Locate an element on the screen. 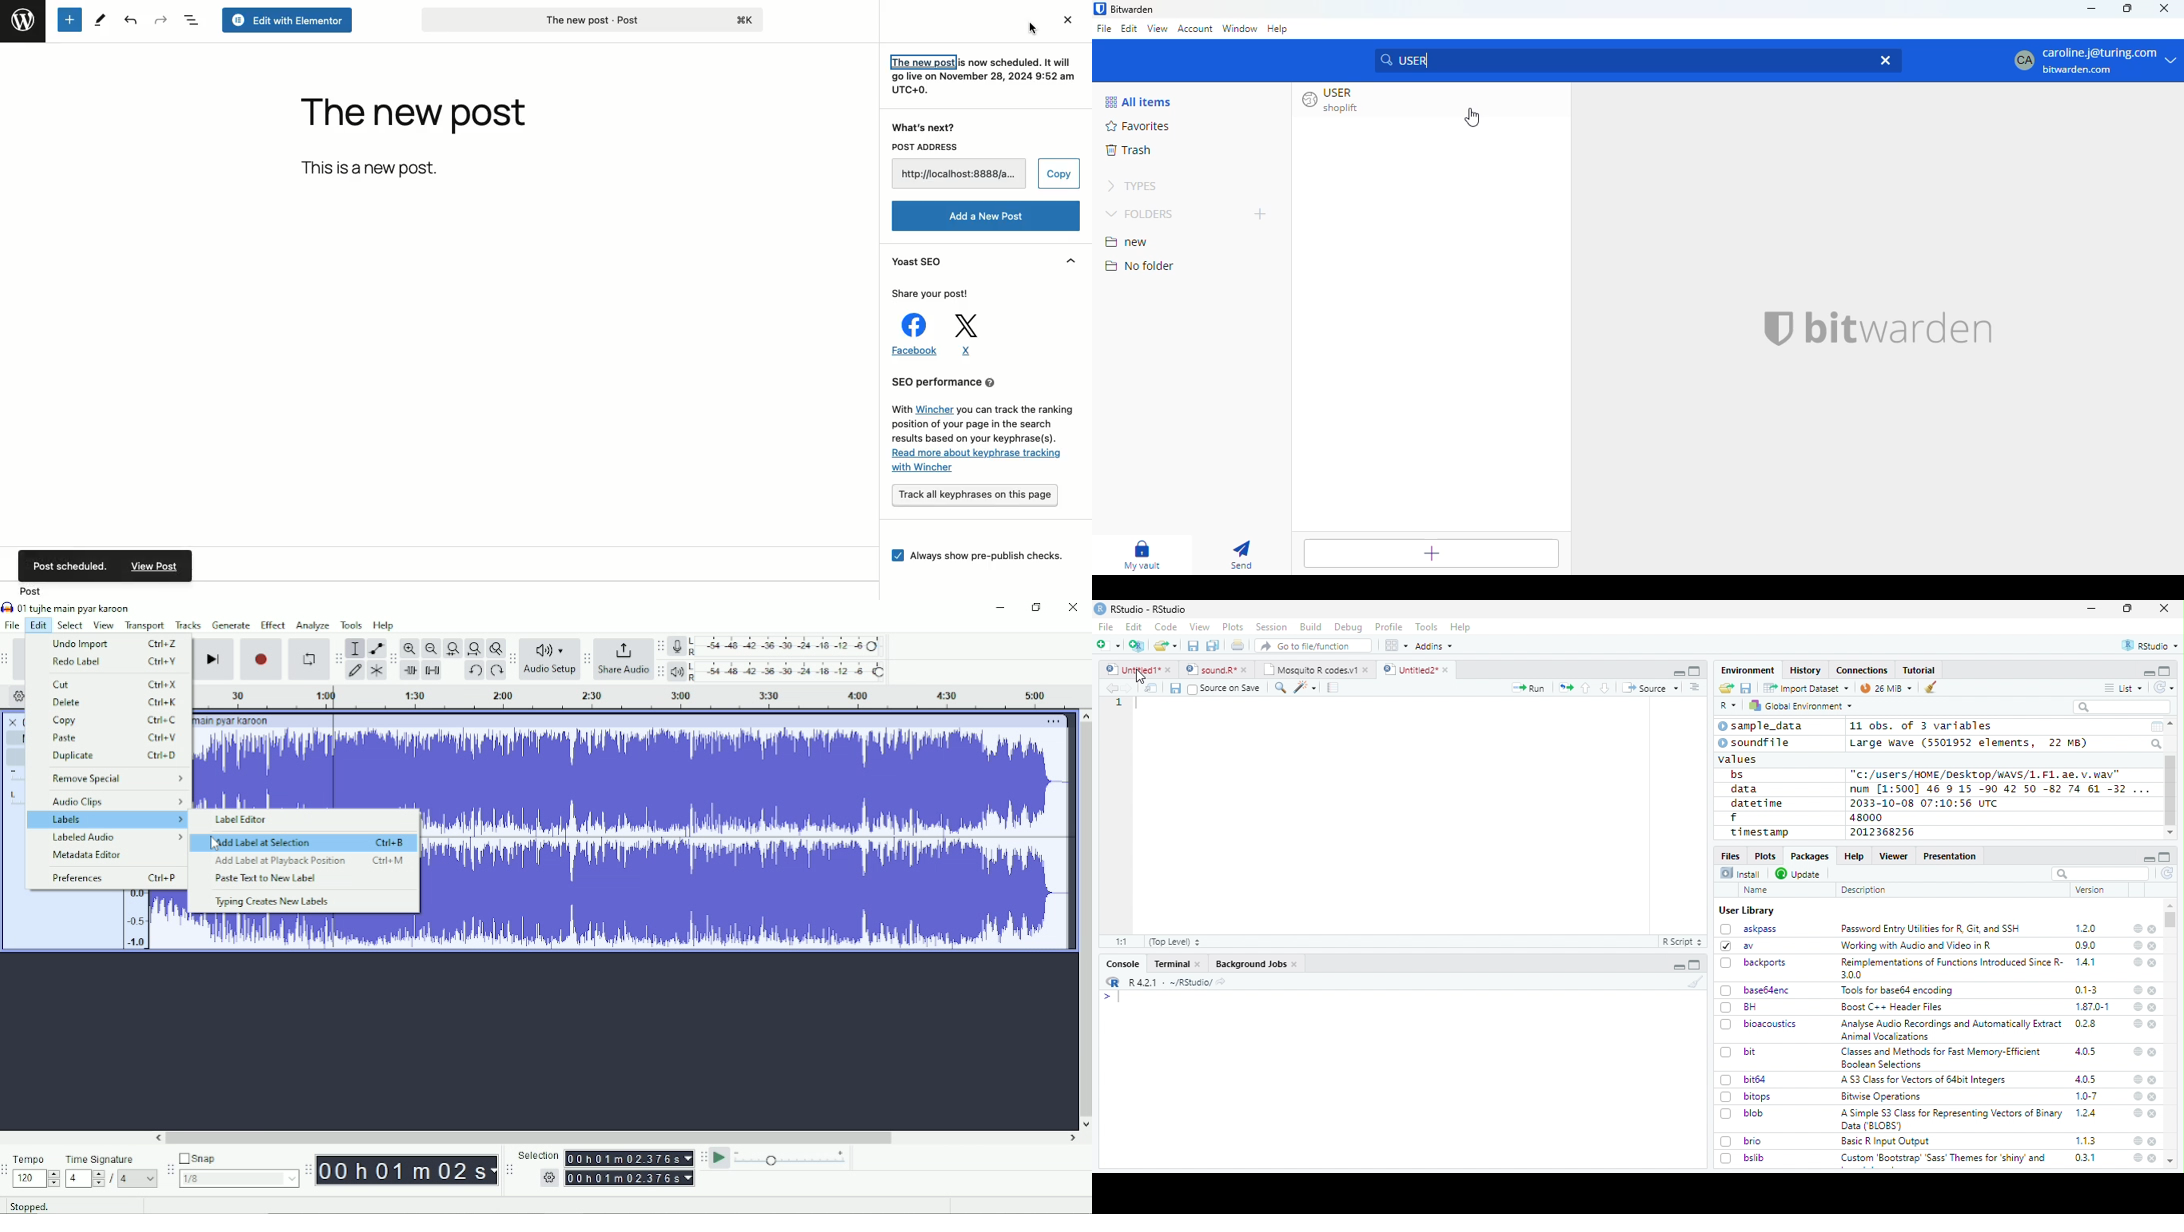 The width and height of the screenshot is (2184, 1232). brio is located at coordinates (1741, 1142).